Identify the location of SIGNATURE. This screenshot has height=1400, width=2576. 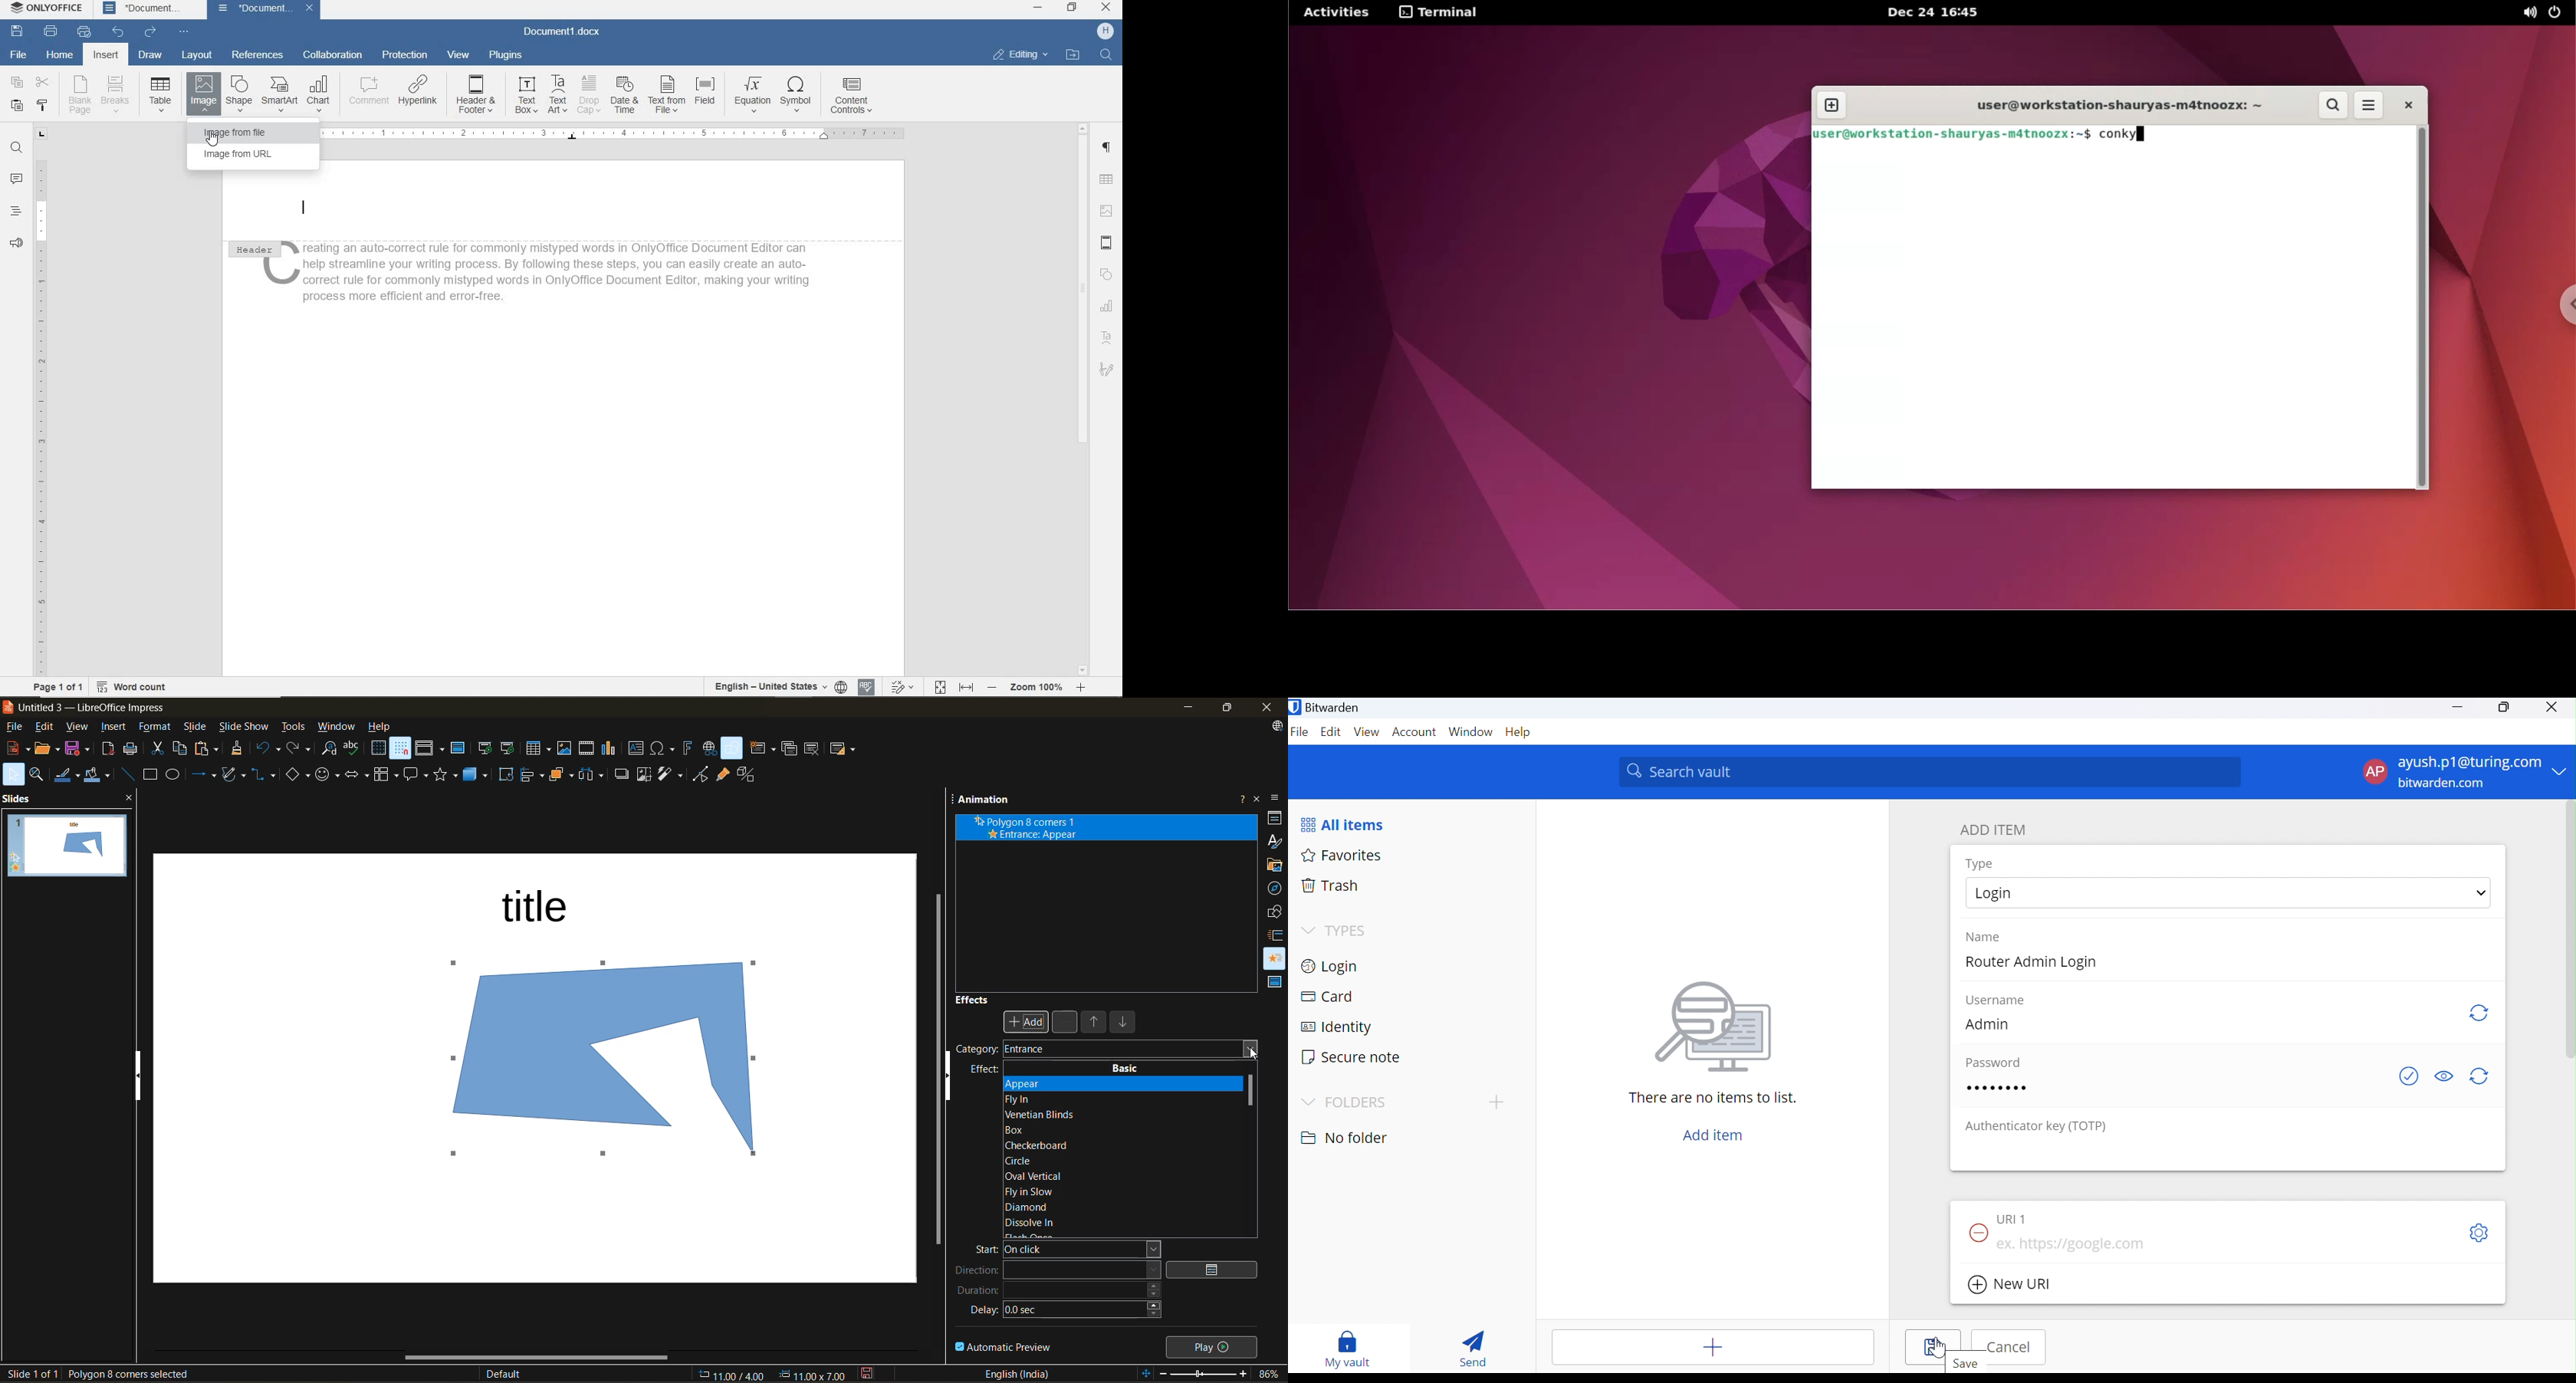
(1108, 372).